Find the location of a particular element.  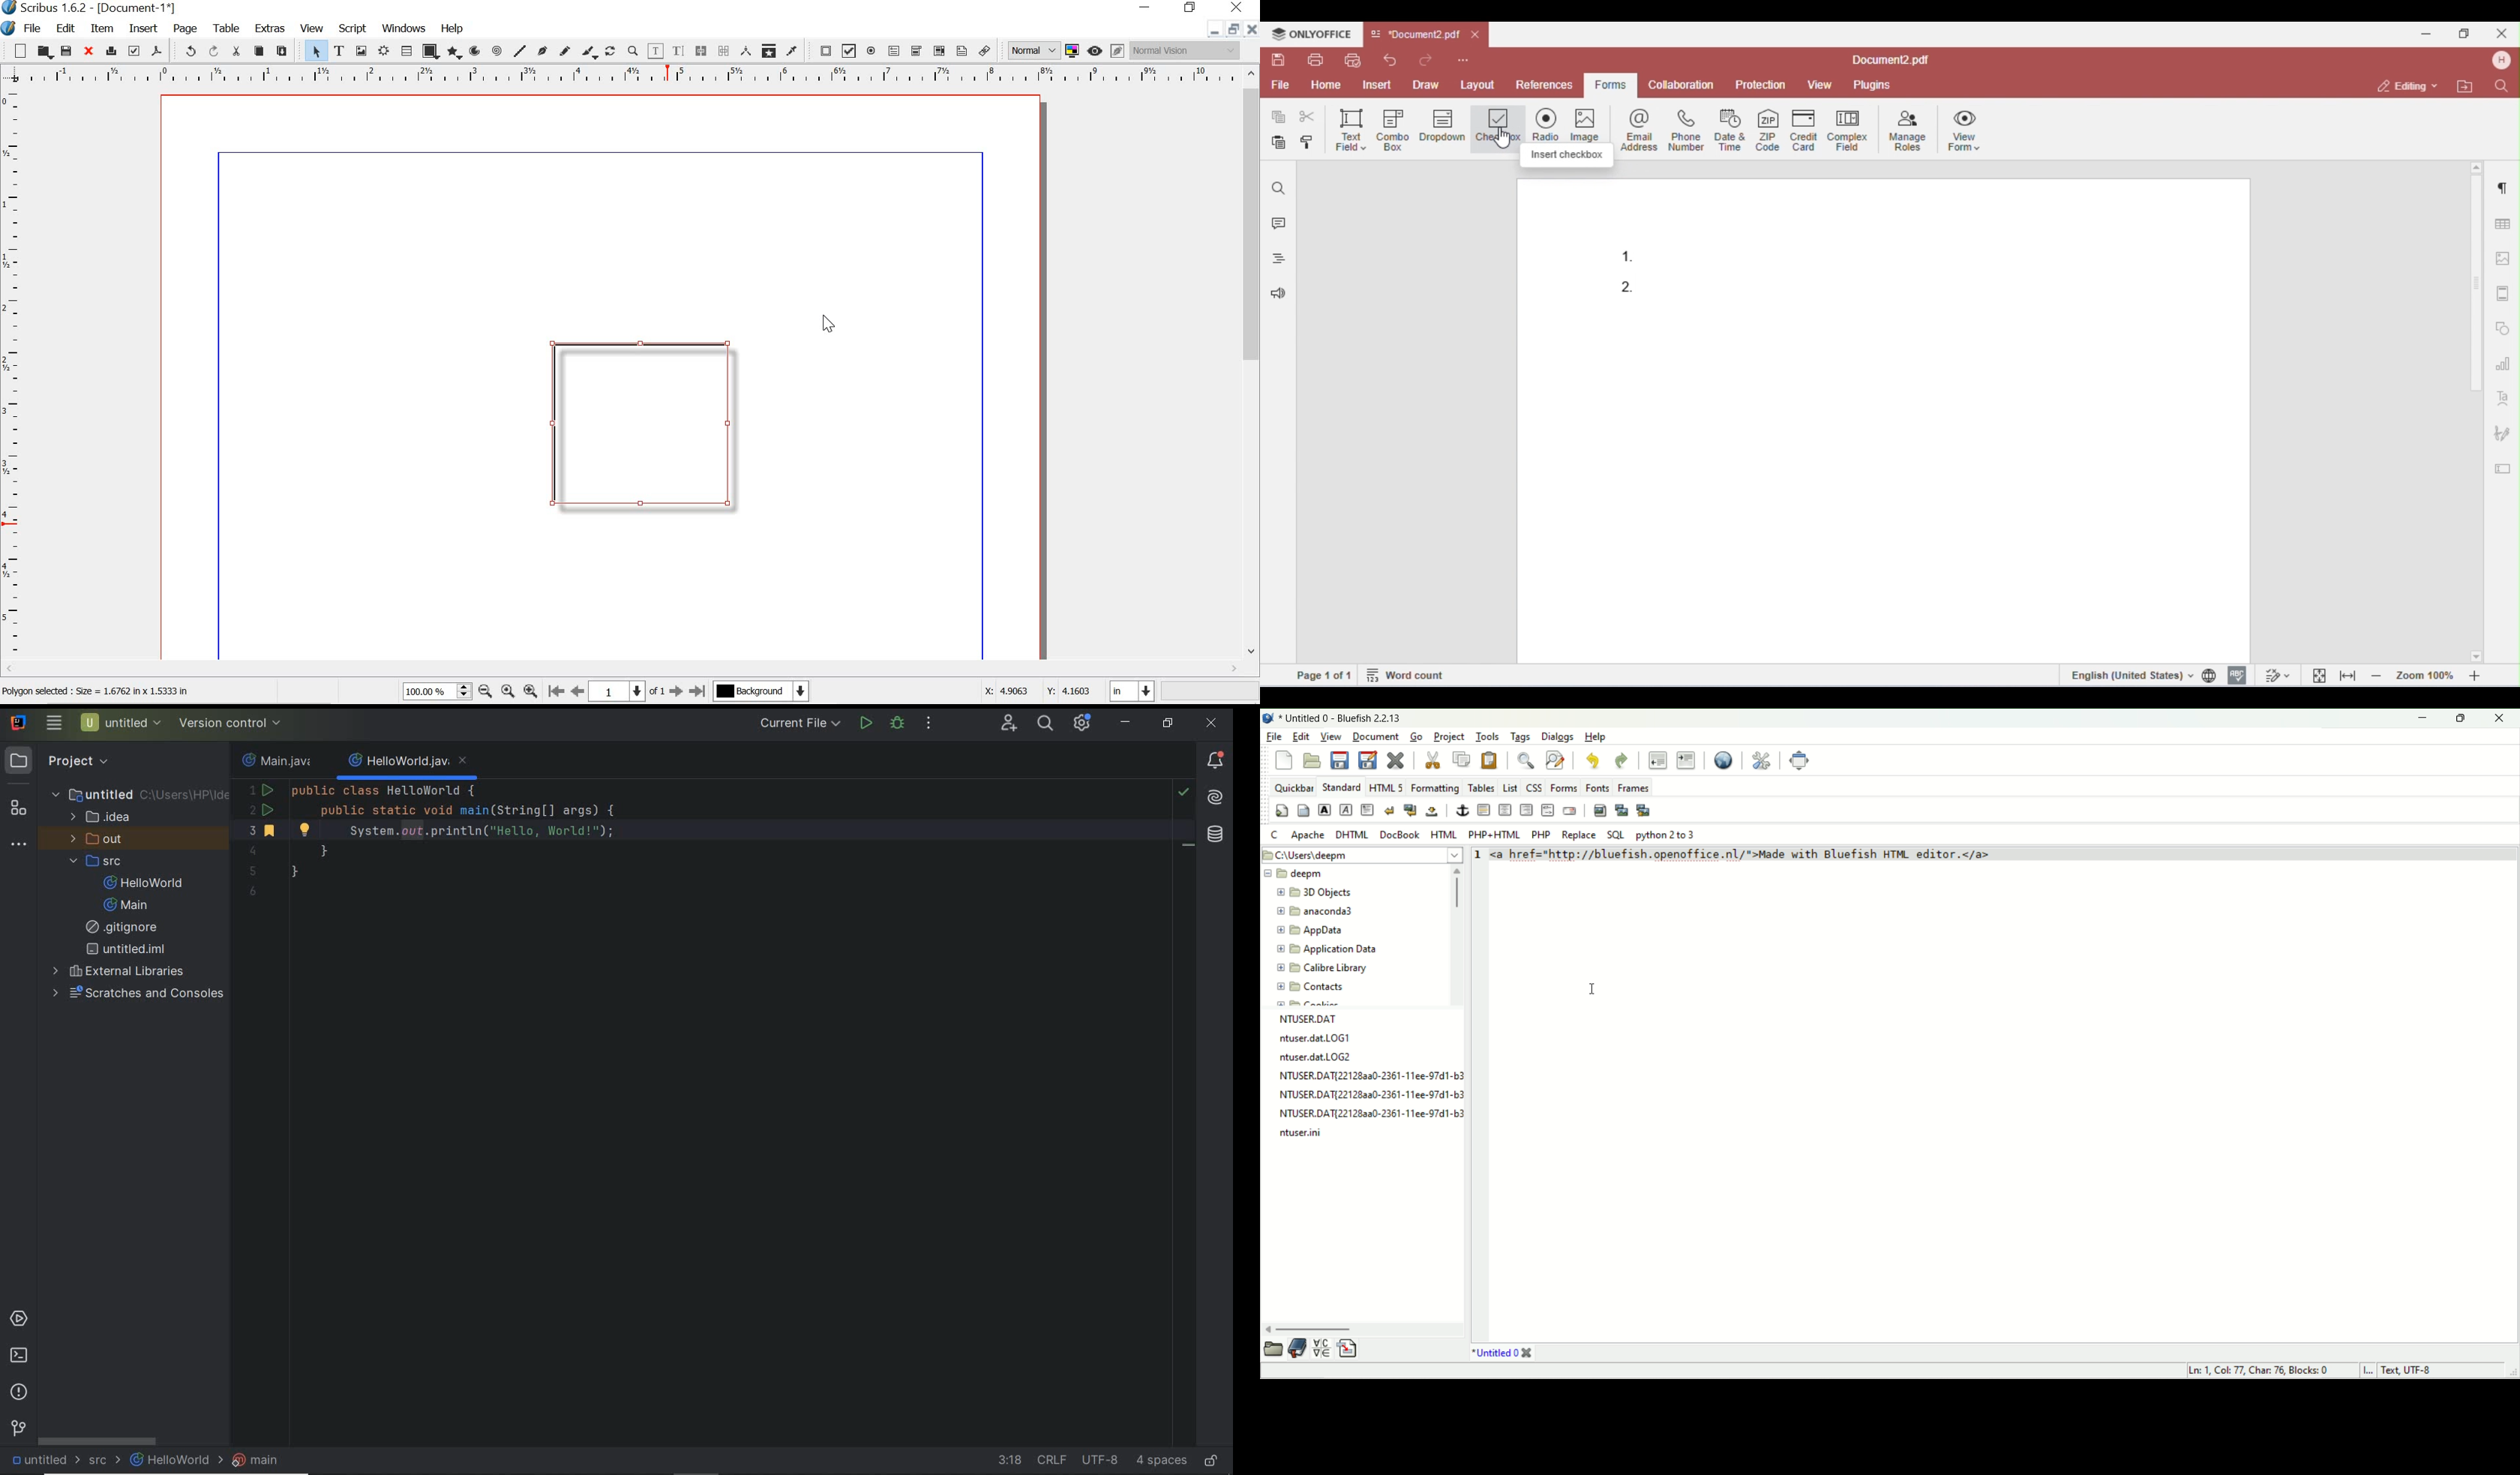

IDE and Project settings is located at coordinates (1084, 725).